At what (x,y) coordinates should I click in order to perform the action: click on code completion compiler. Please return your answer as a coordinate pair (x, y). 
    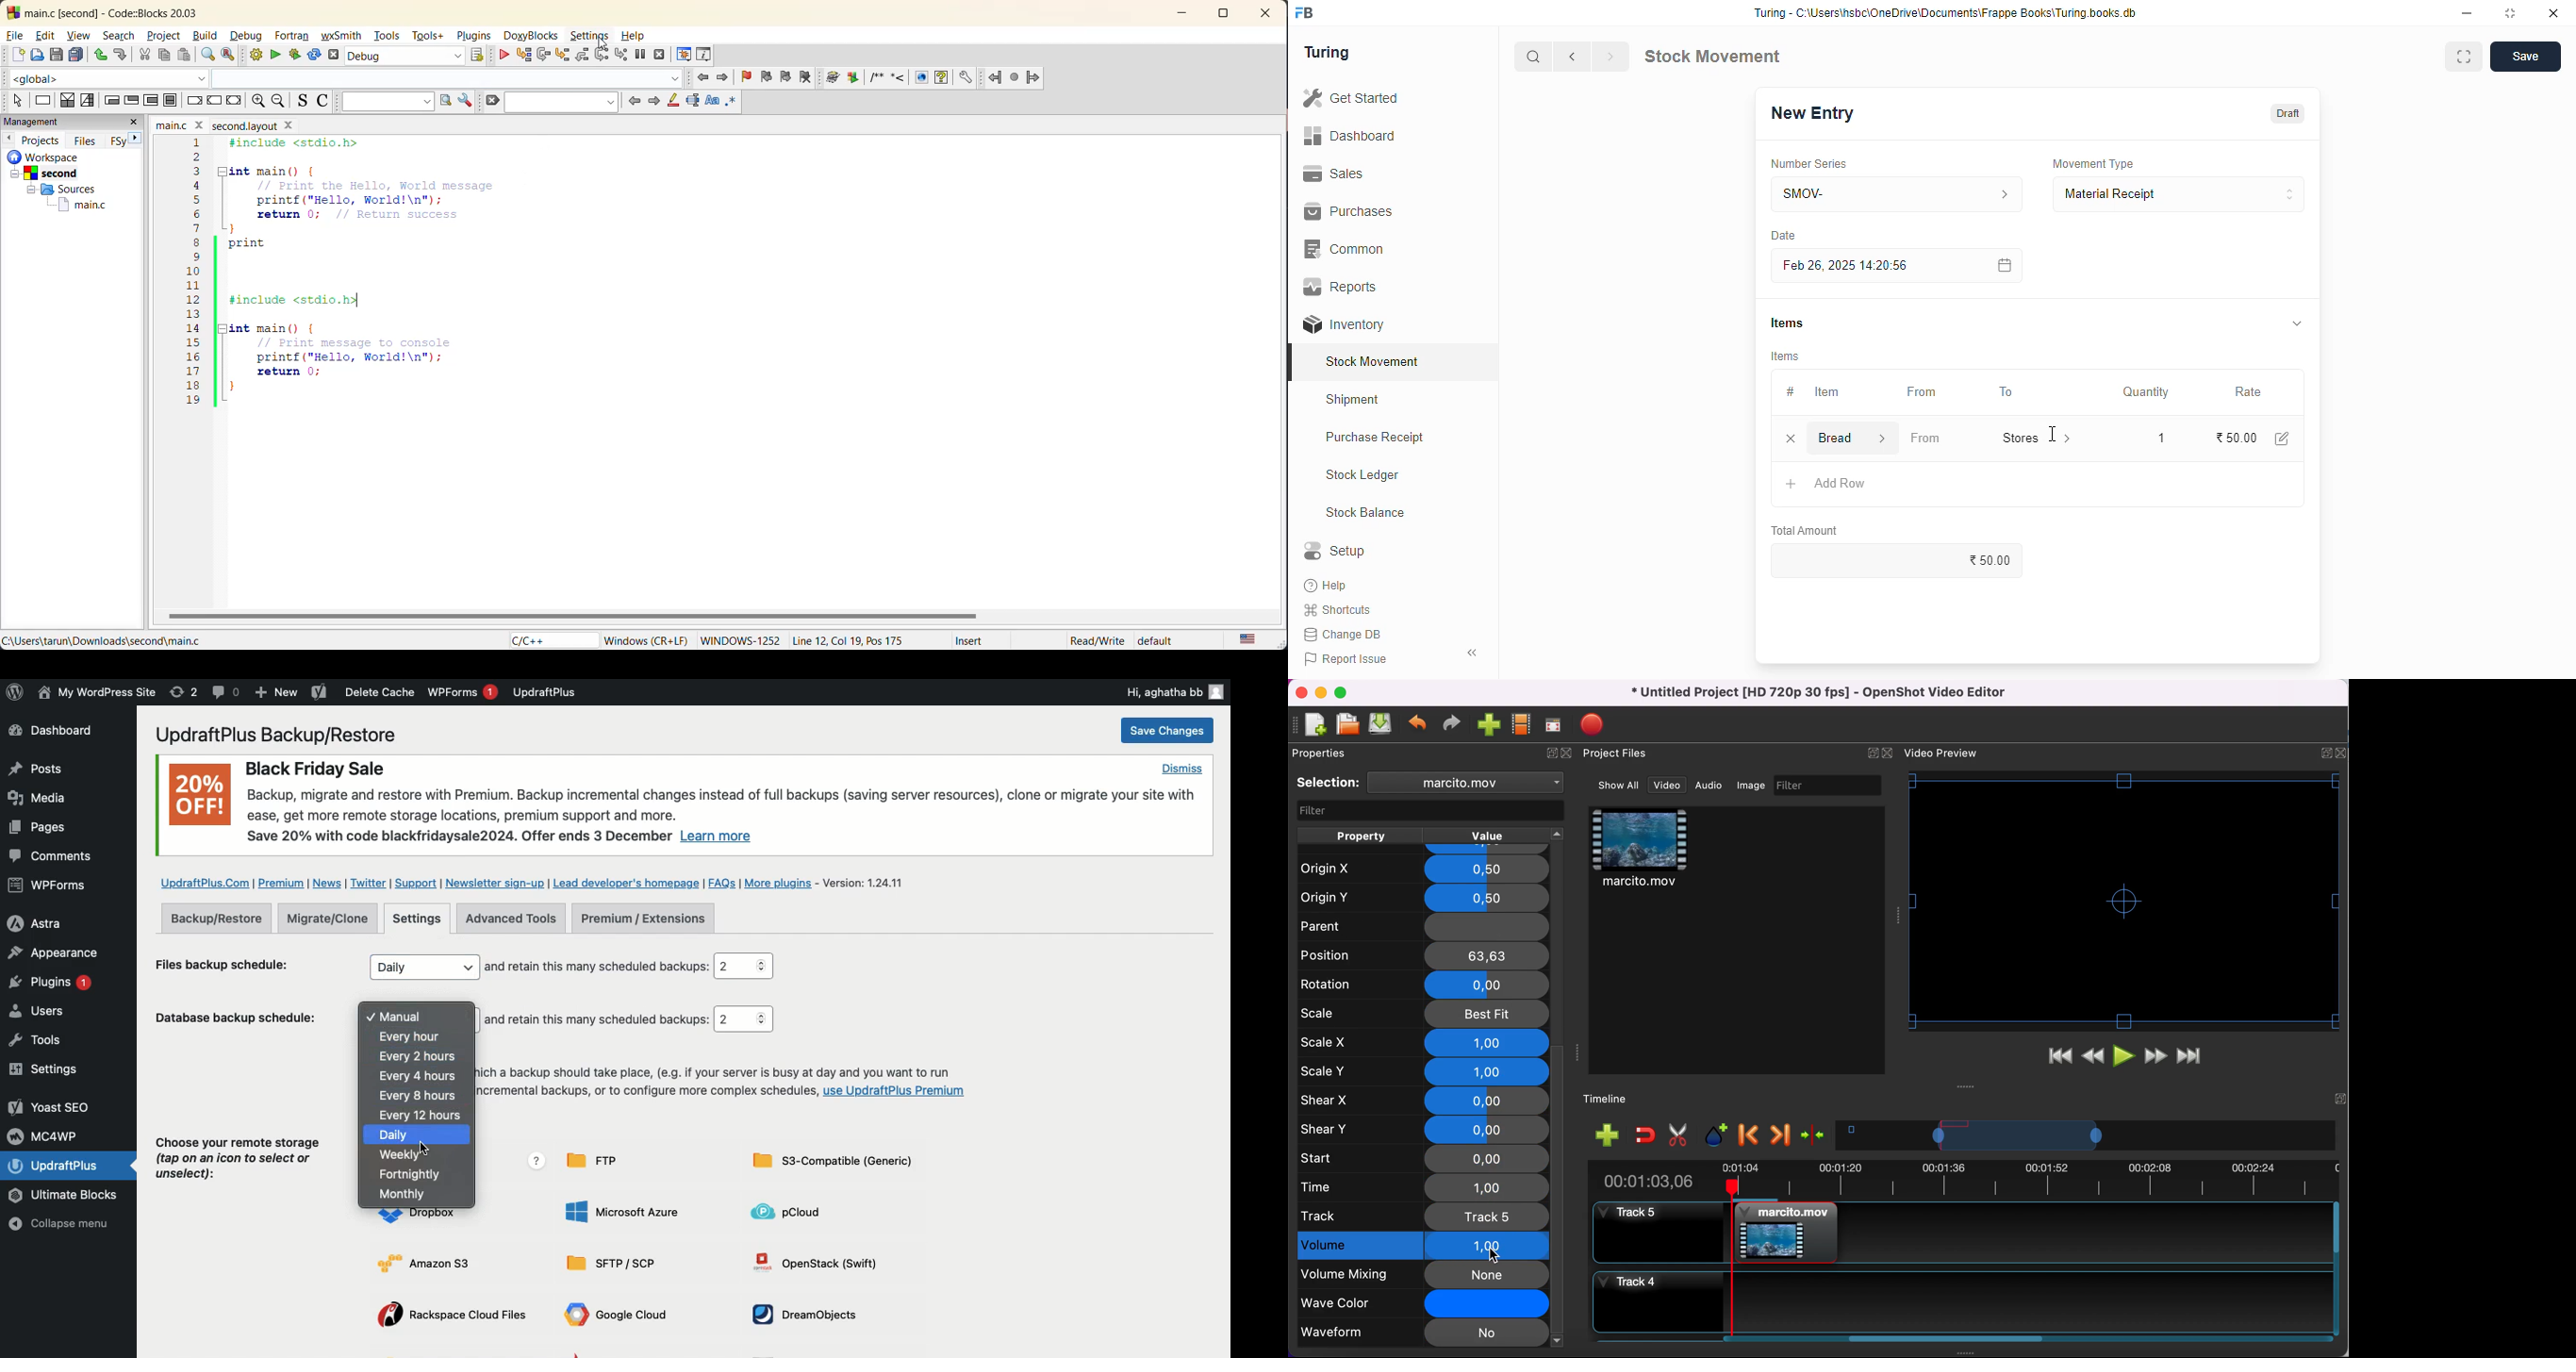
    Looking at the image, I should click on (345, 78).